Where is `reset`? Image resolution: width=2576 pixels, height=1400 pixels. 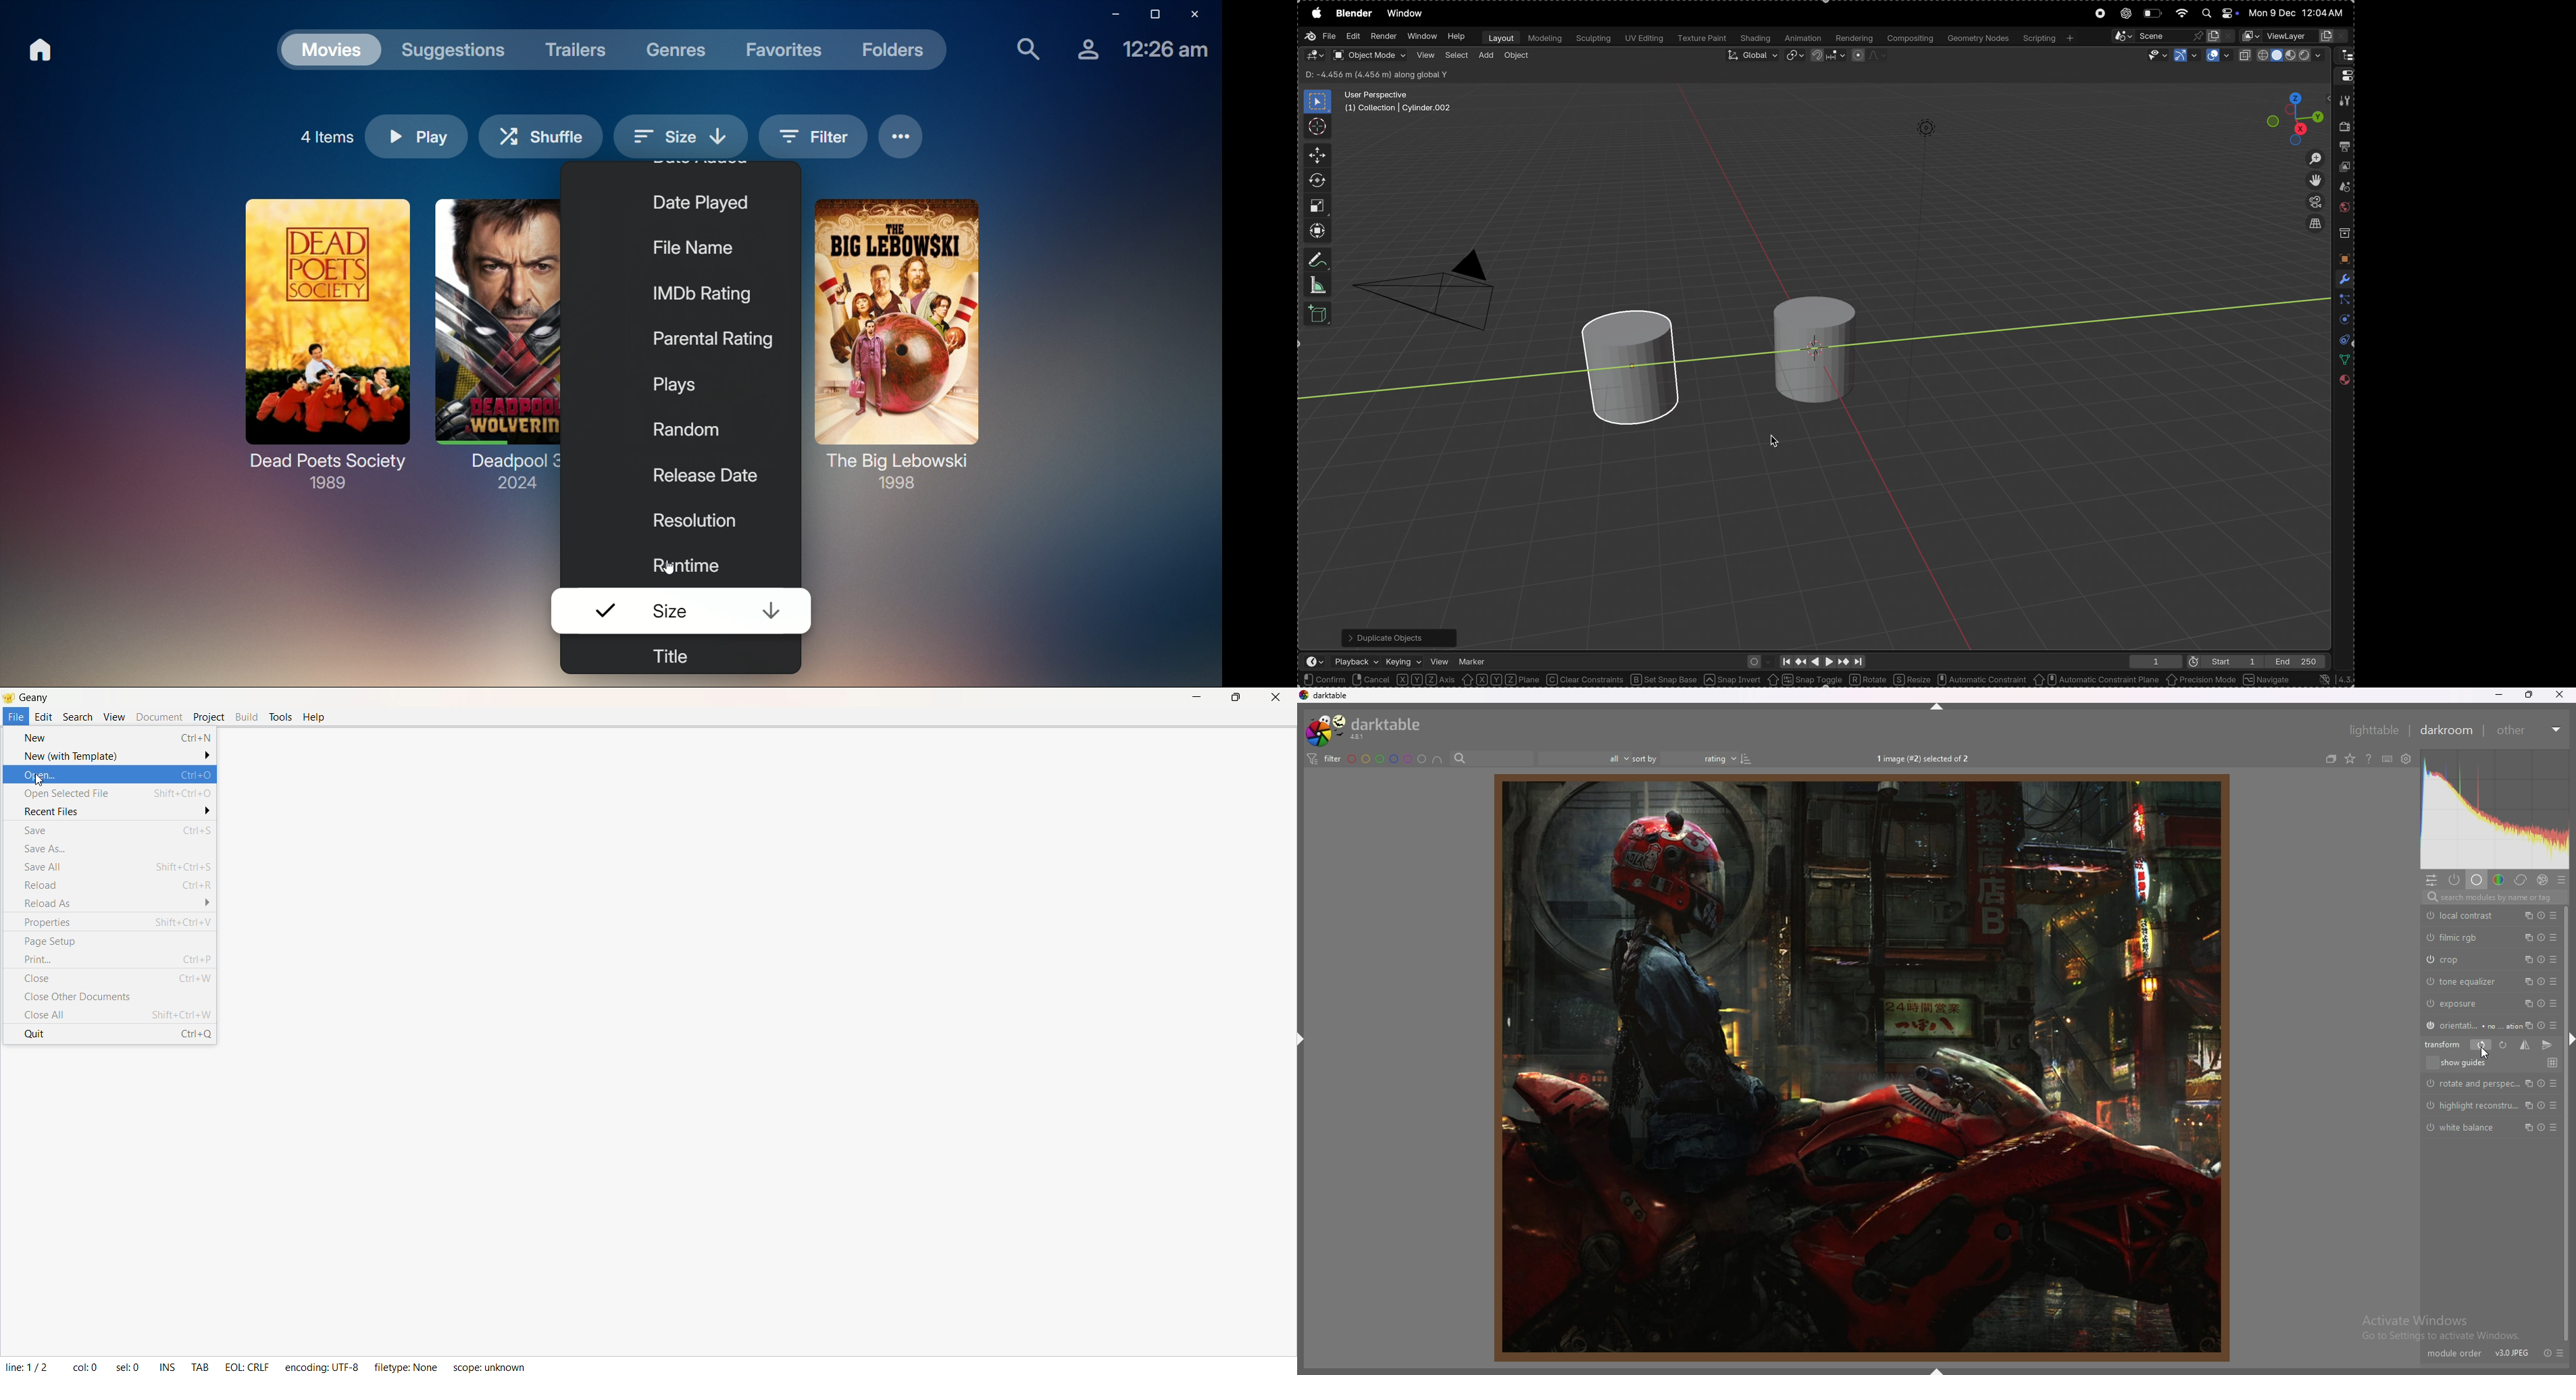 reset is located at coordinates (2543, 1025).